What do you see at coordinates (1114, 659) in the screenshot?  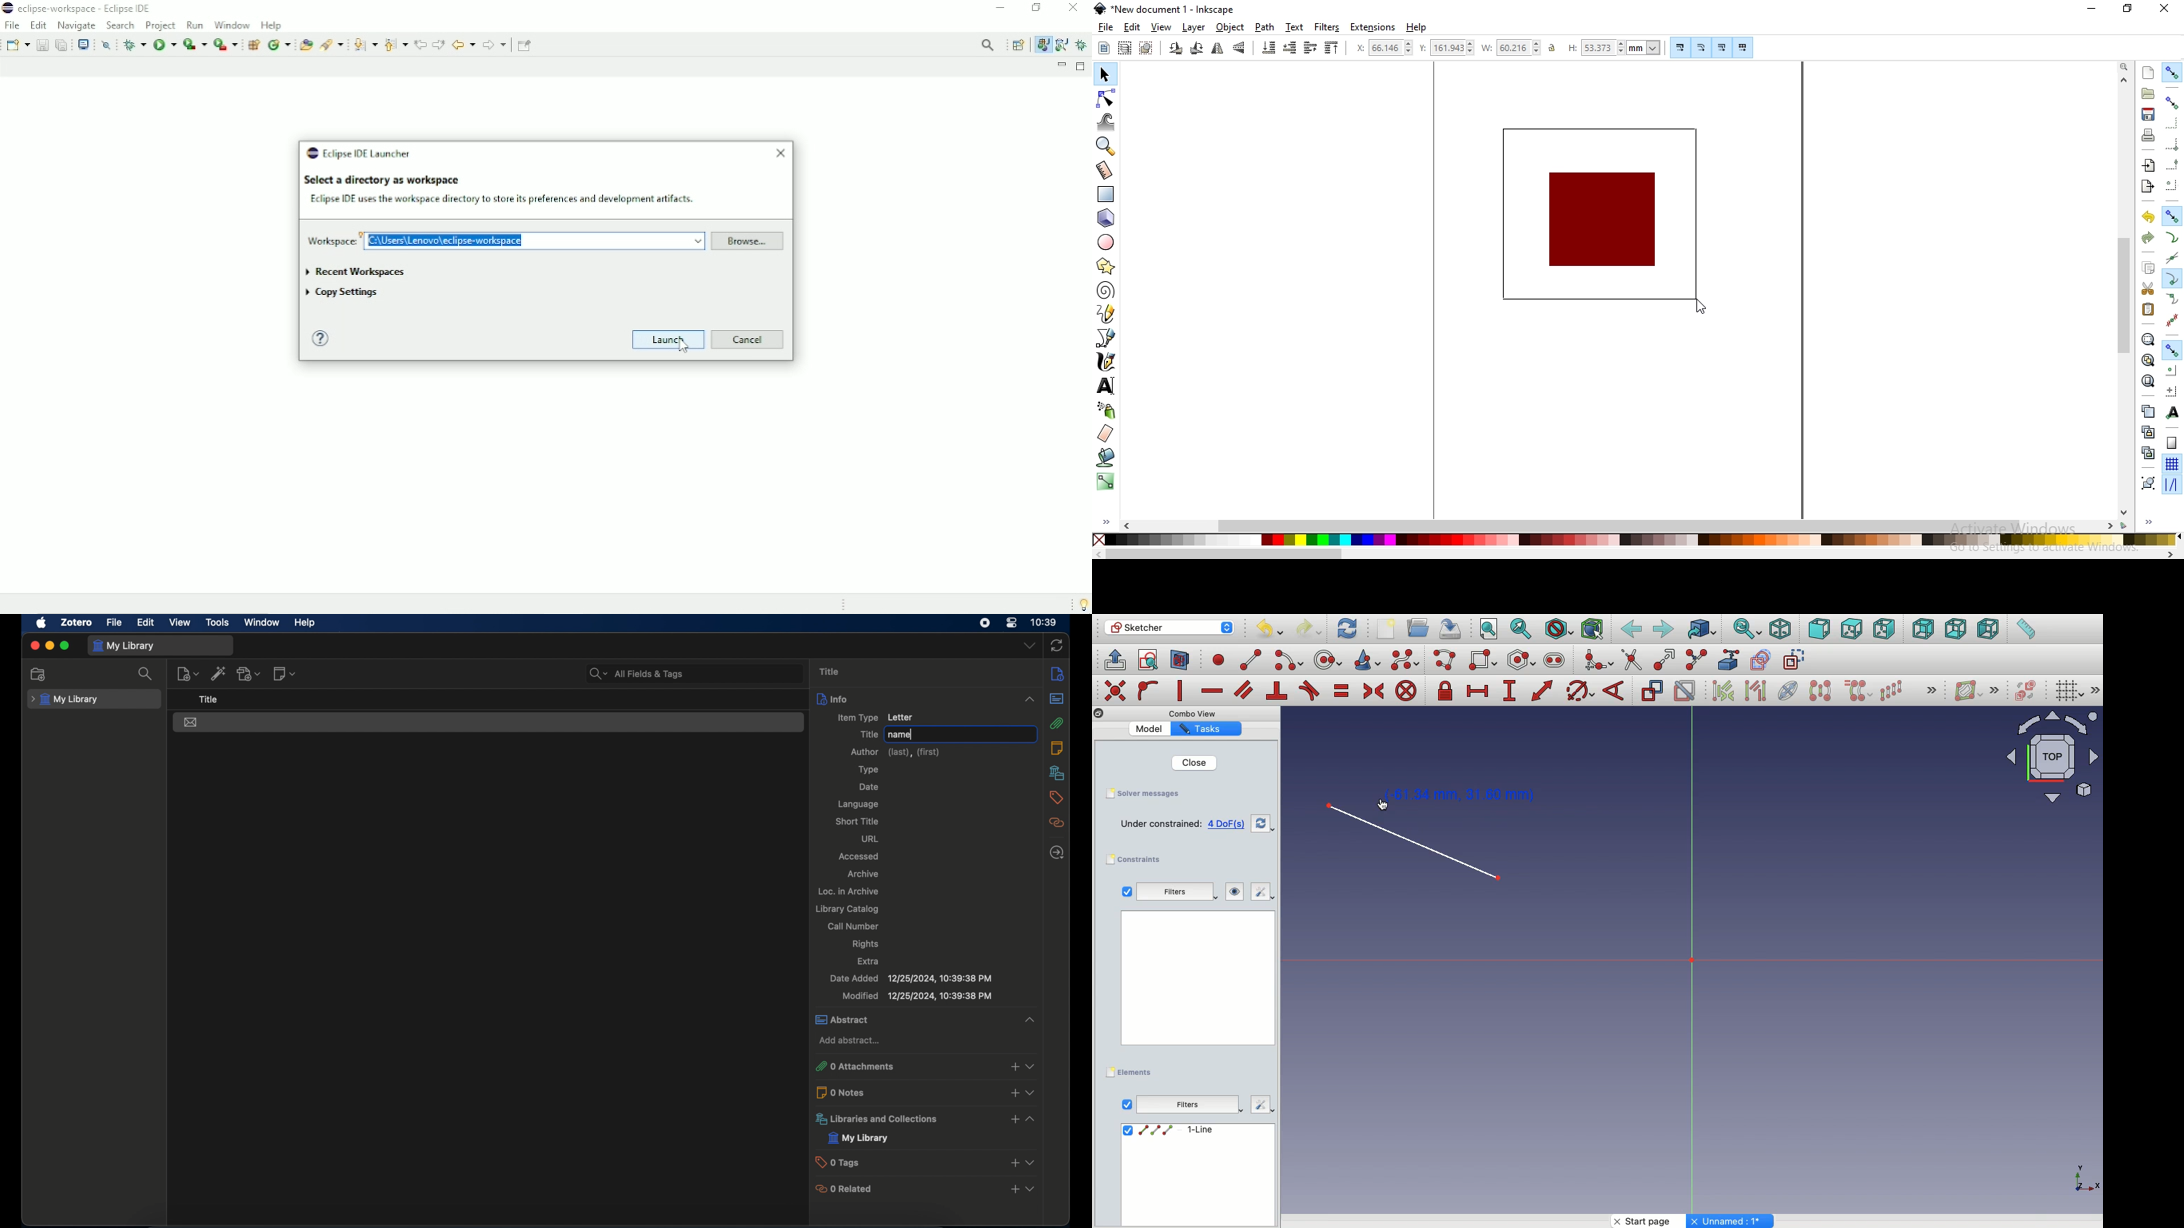 I see `Leave sketch` at bounding box center [1114, 659].